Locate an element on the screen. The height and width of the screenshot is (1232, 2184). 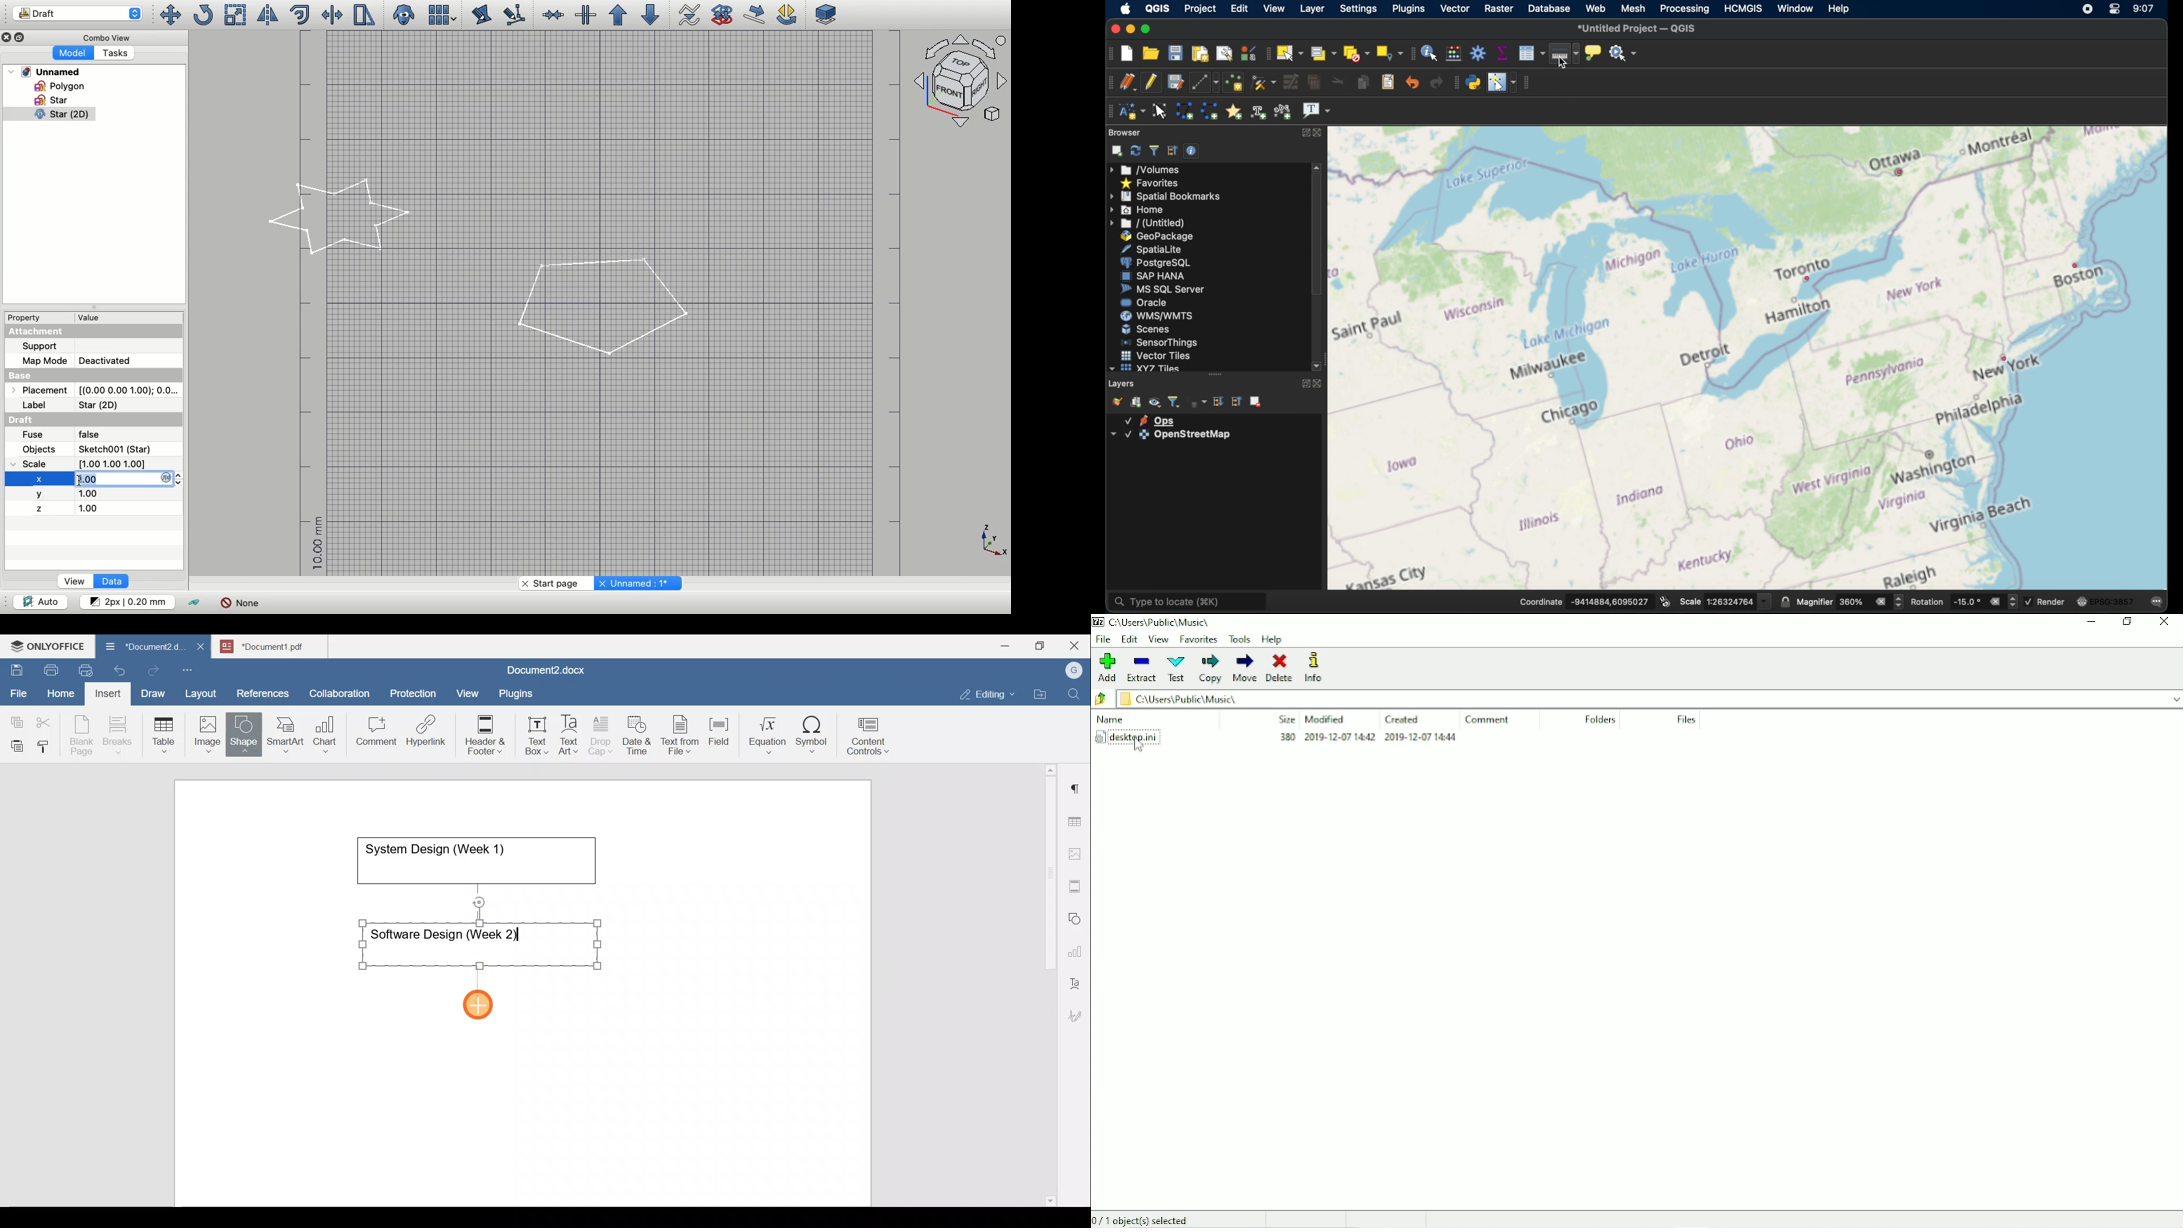
Document name is located at coordinates (276, 645).